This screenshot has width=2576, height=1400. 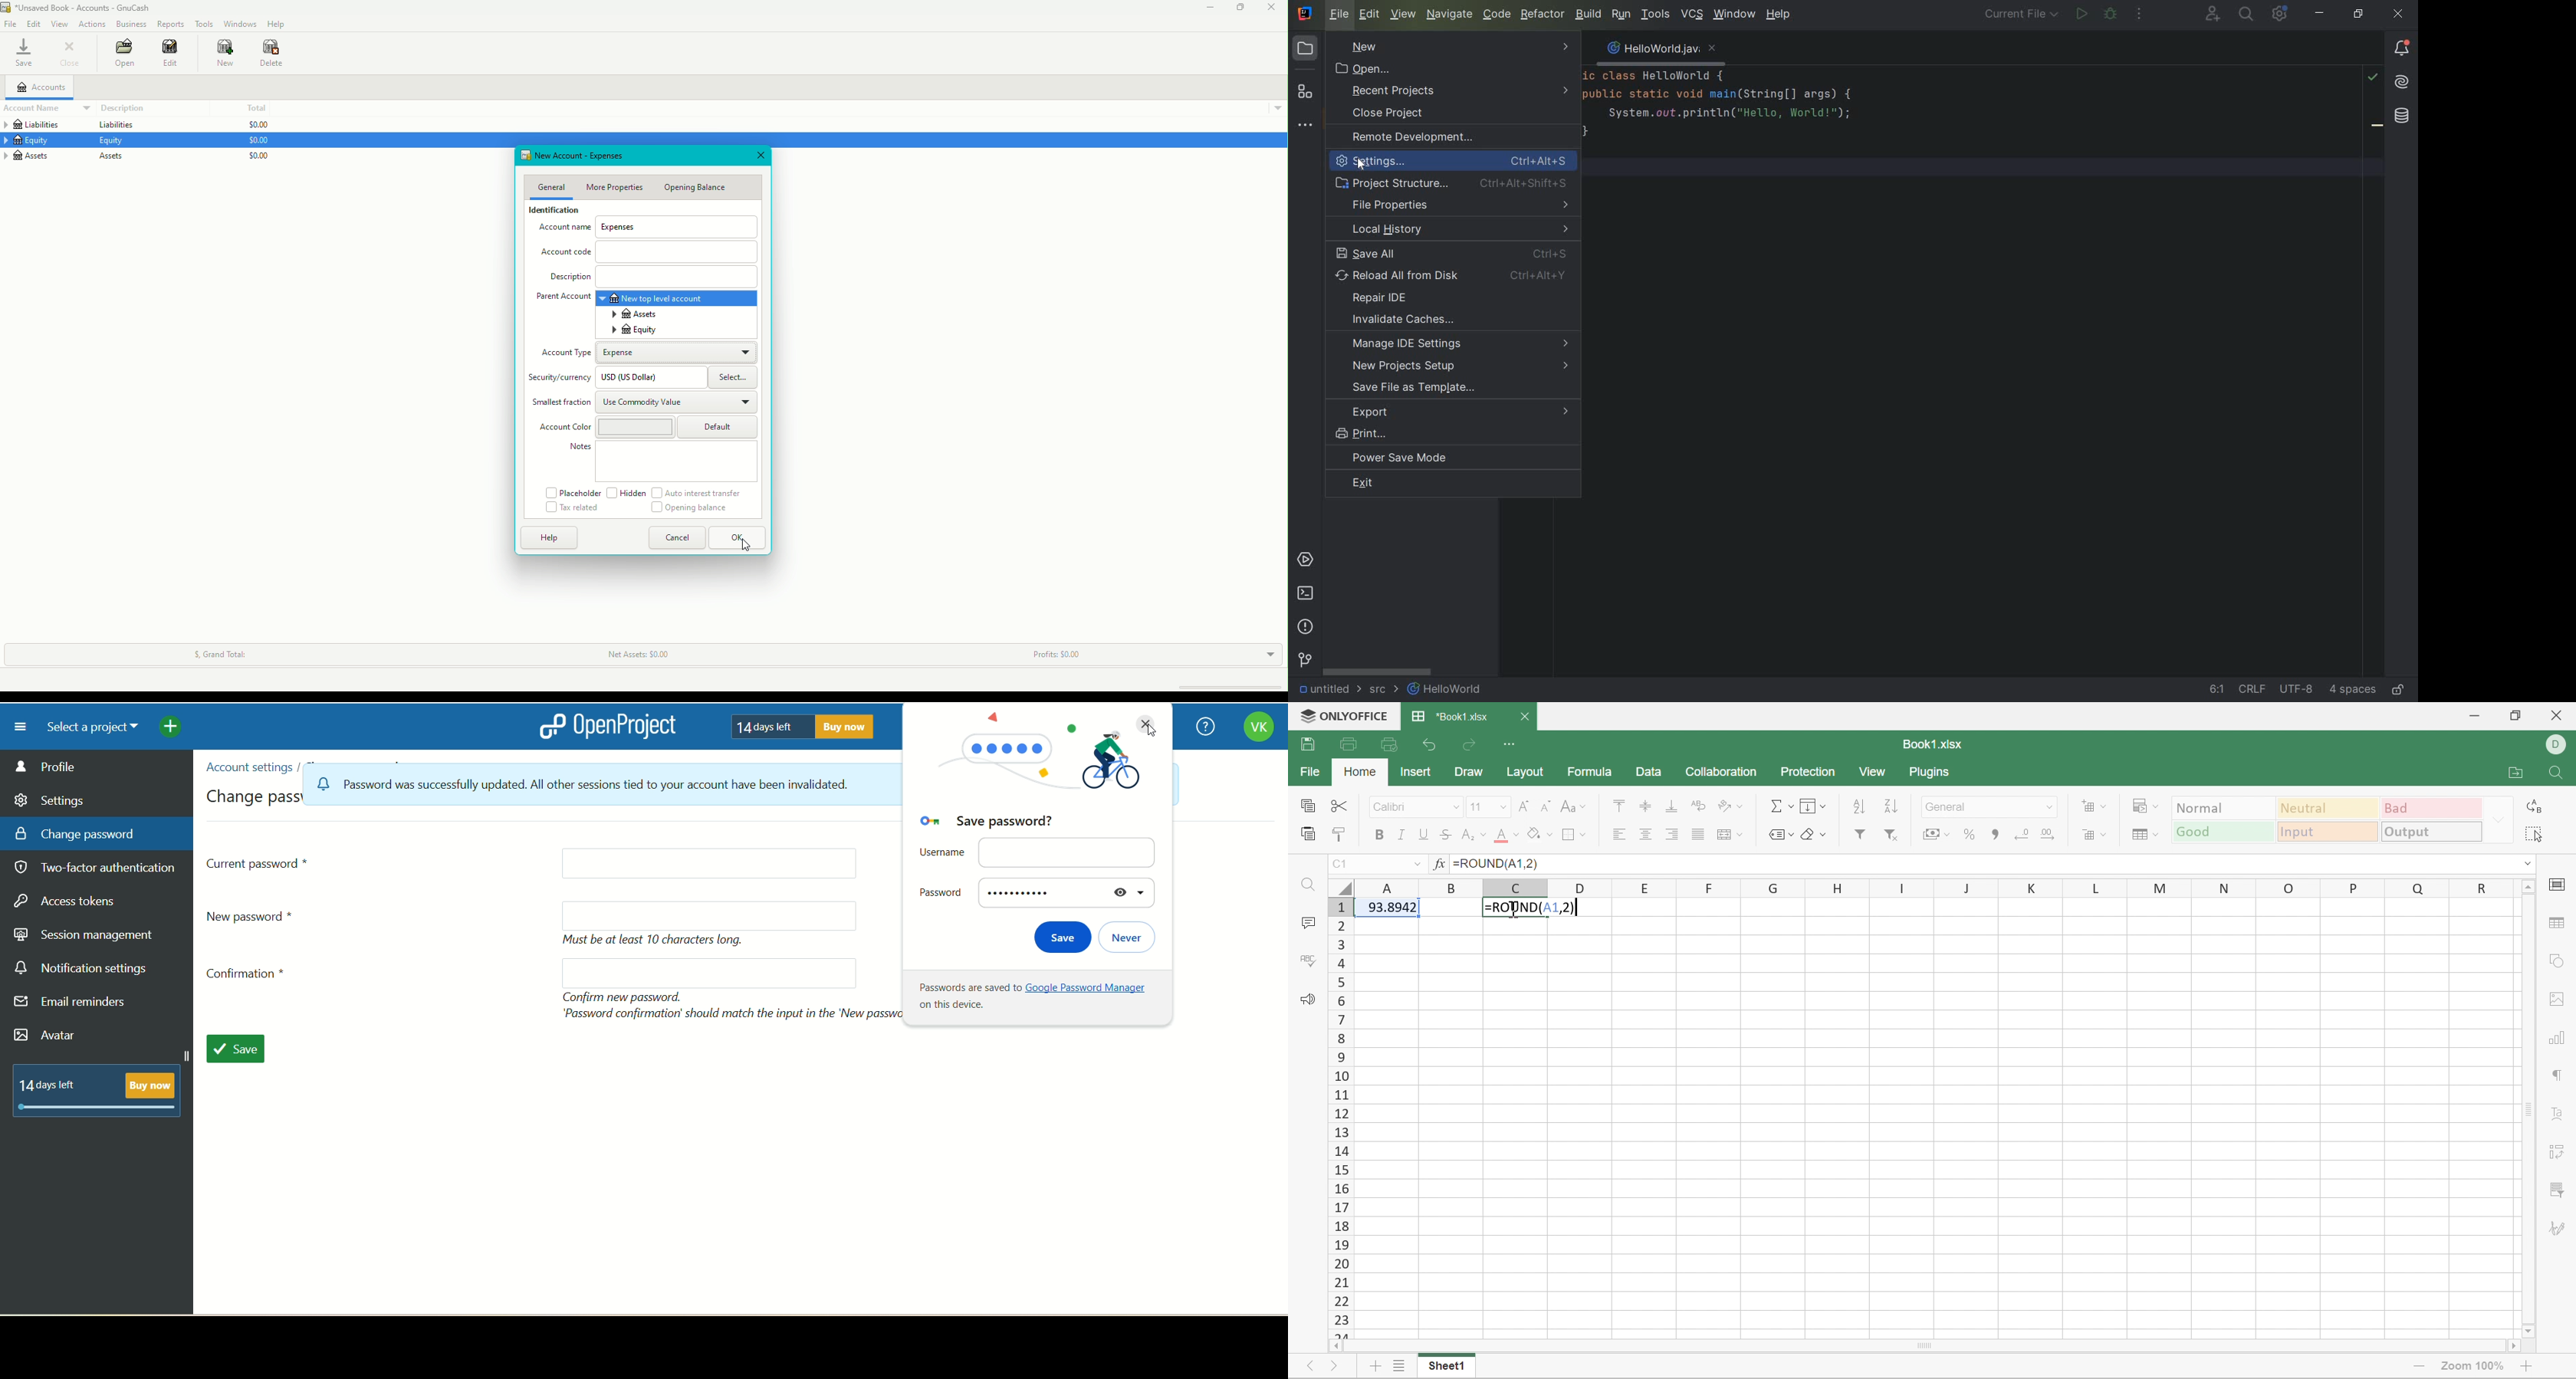 What do you see at coordinates (1370, 14) in the screenshot?
I see `EDIT` at bounding box center [1370, 14].